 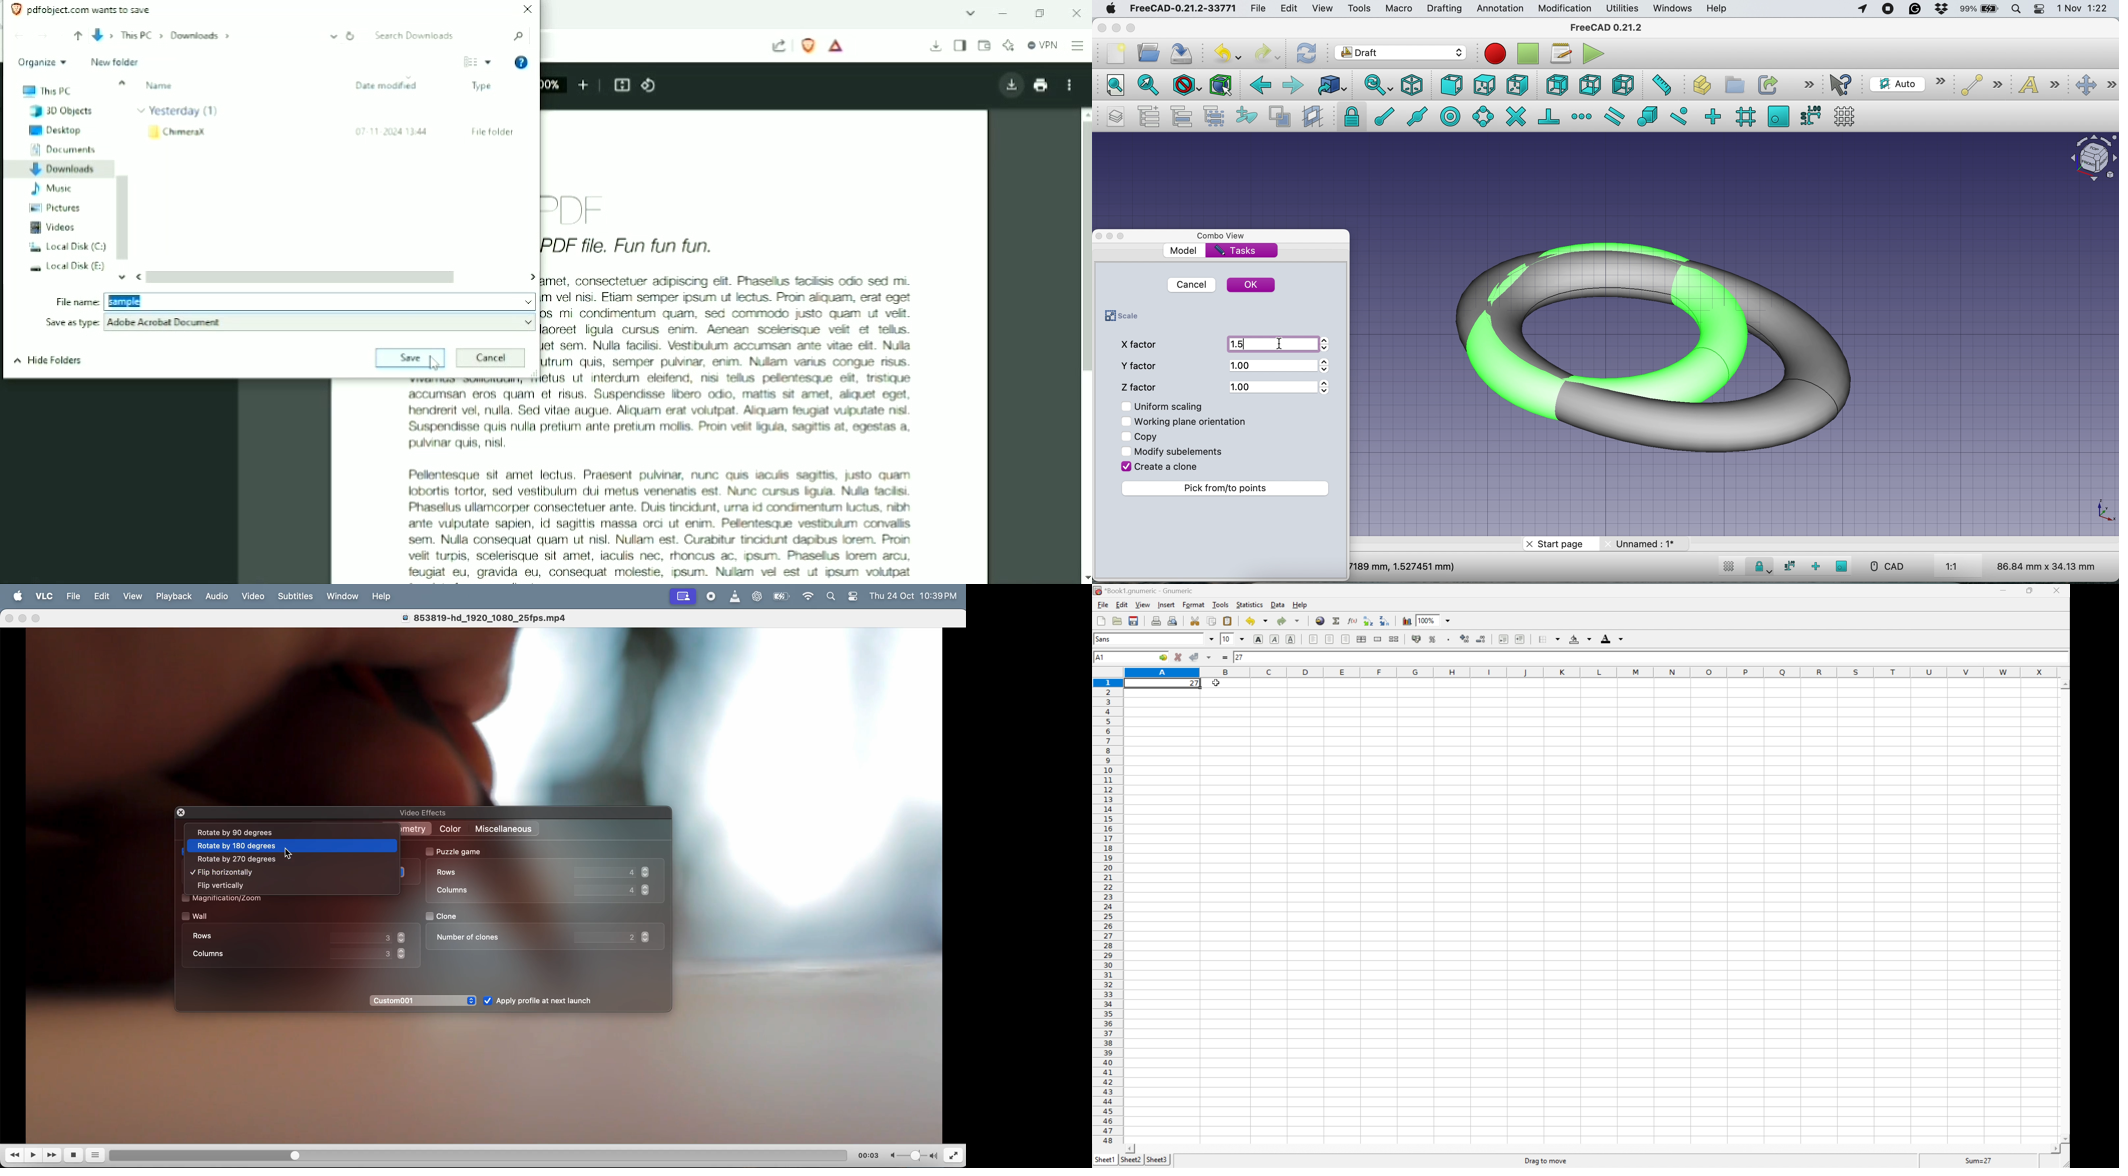 What do you see at coordinates (1279, 117) in the screenshot?
I see `toggle normal/wireframe display` at bounding box center [1279, 117].